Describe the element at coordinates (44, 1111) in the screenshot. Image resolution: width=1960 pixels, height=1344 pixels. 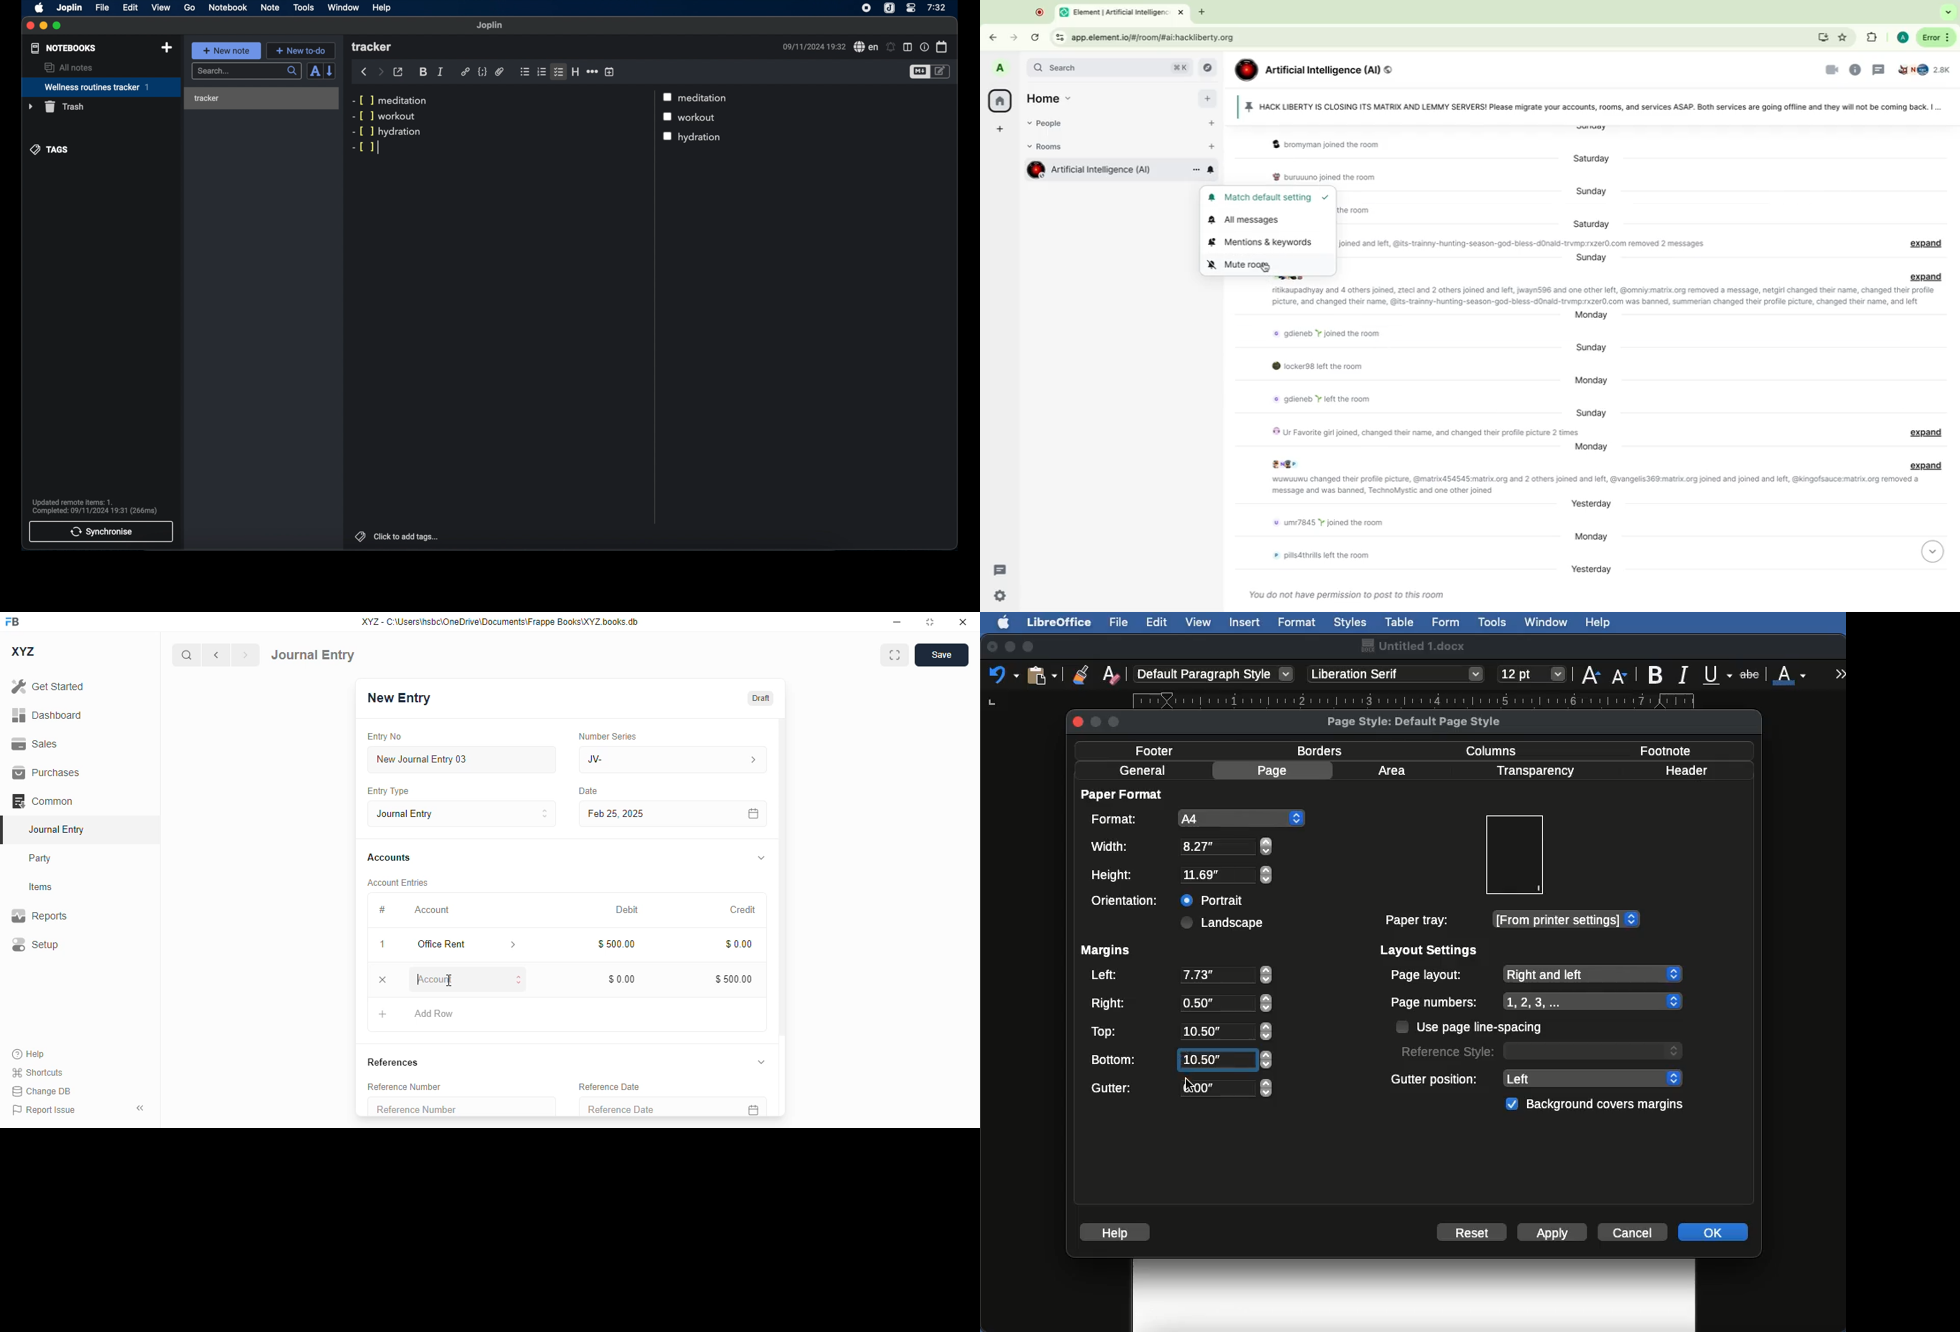
I see `report issue` at that location.